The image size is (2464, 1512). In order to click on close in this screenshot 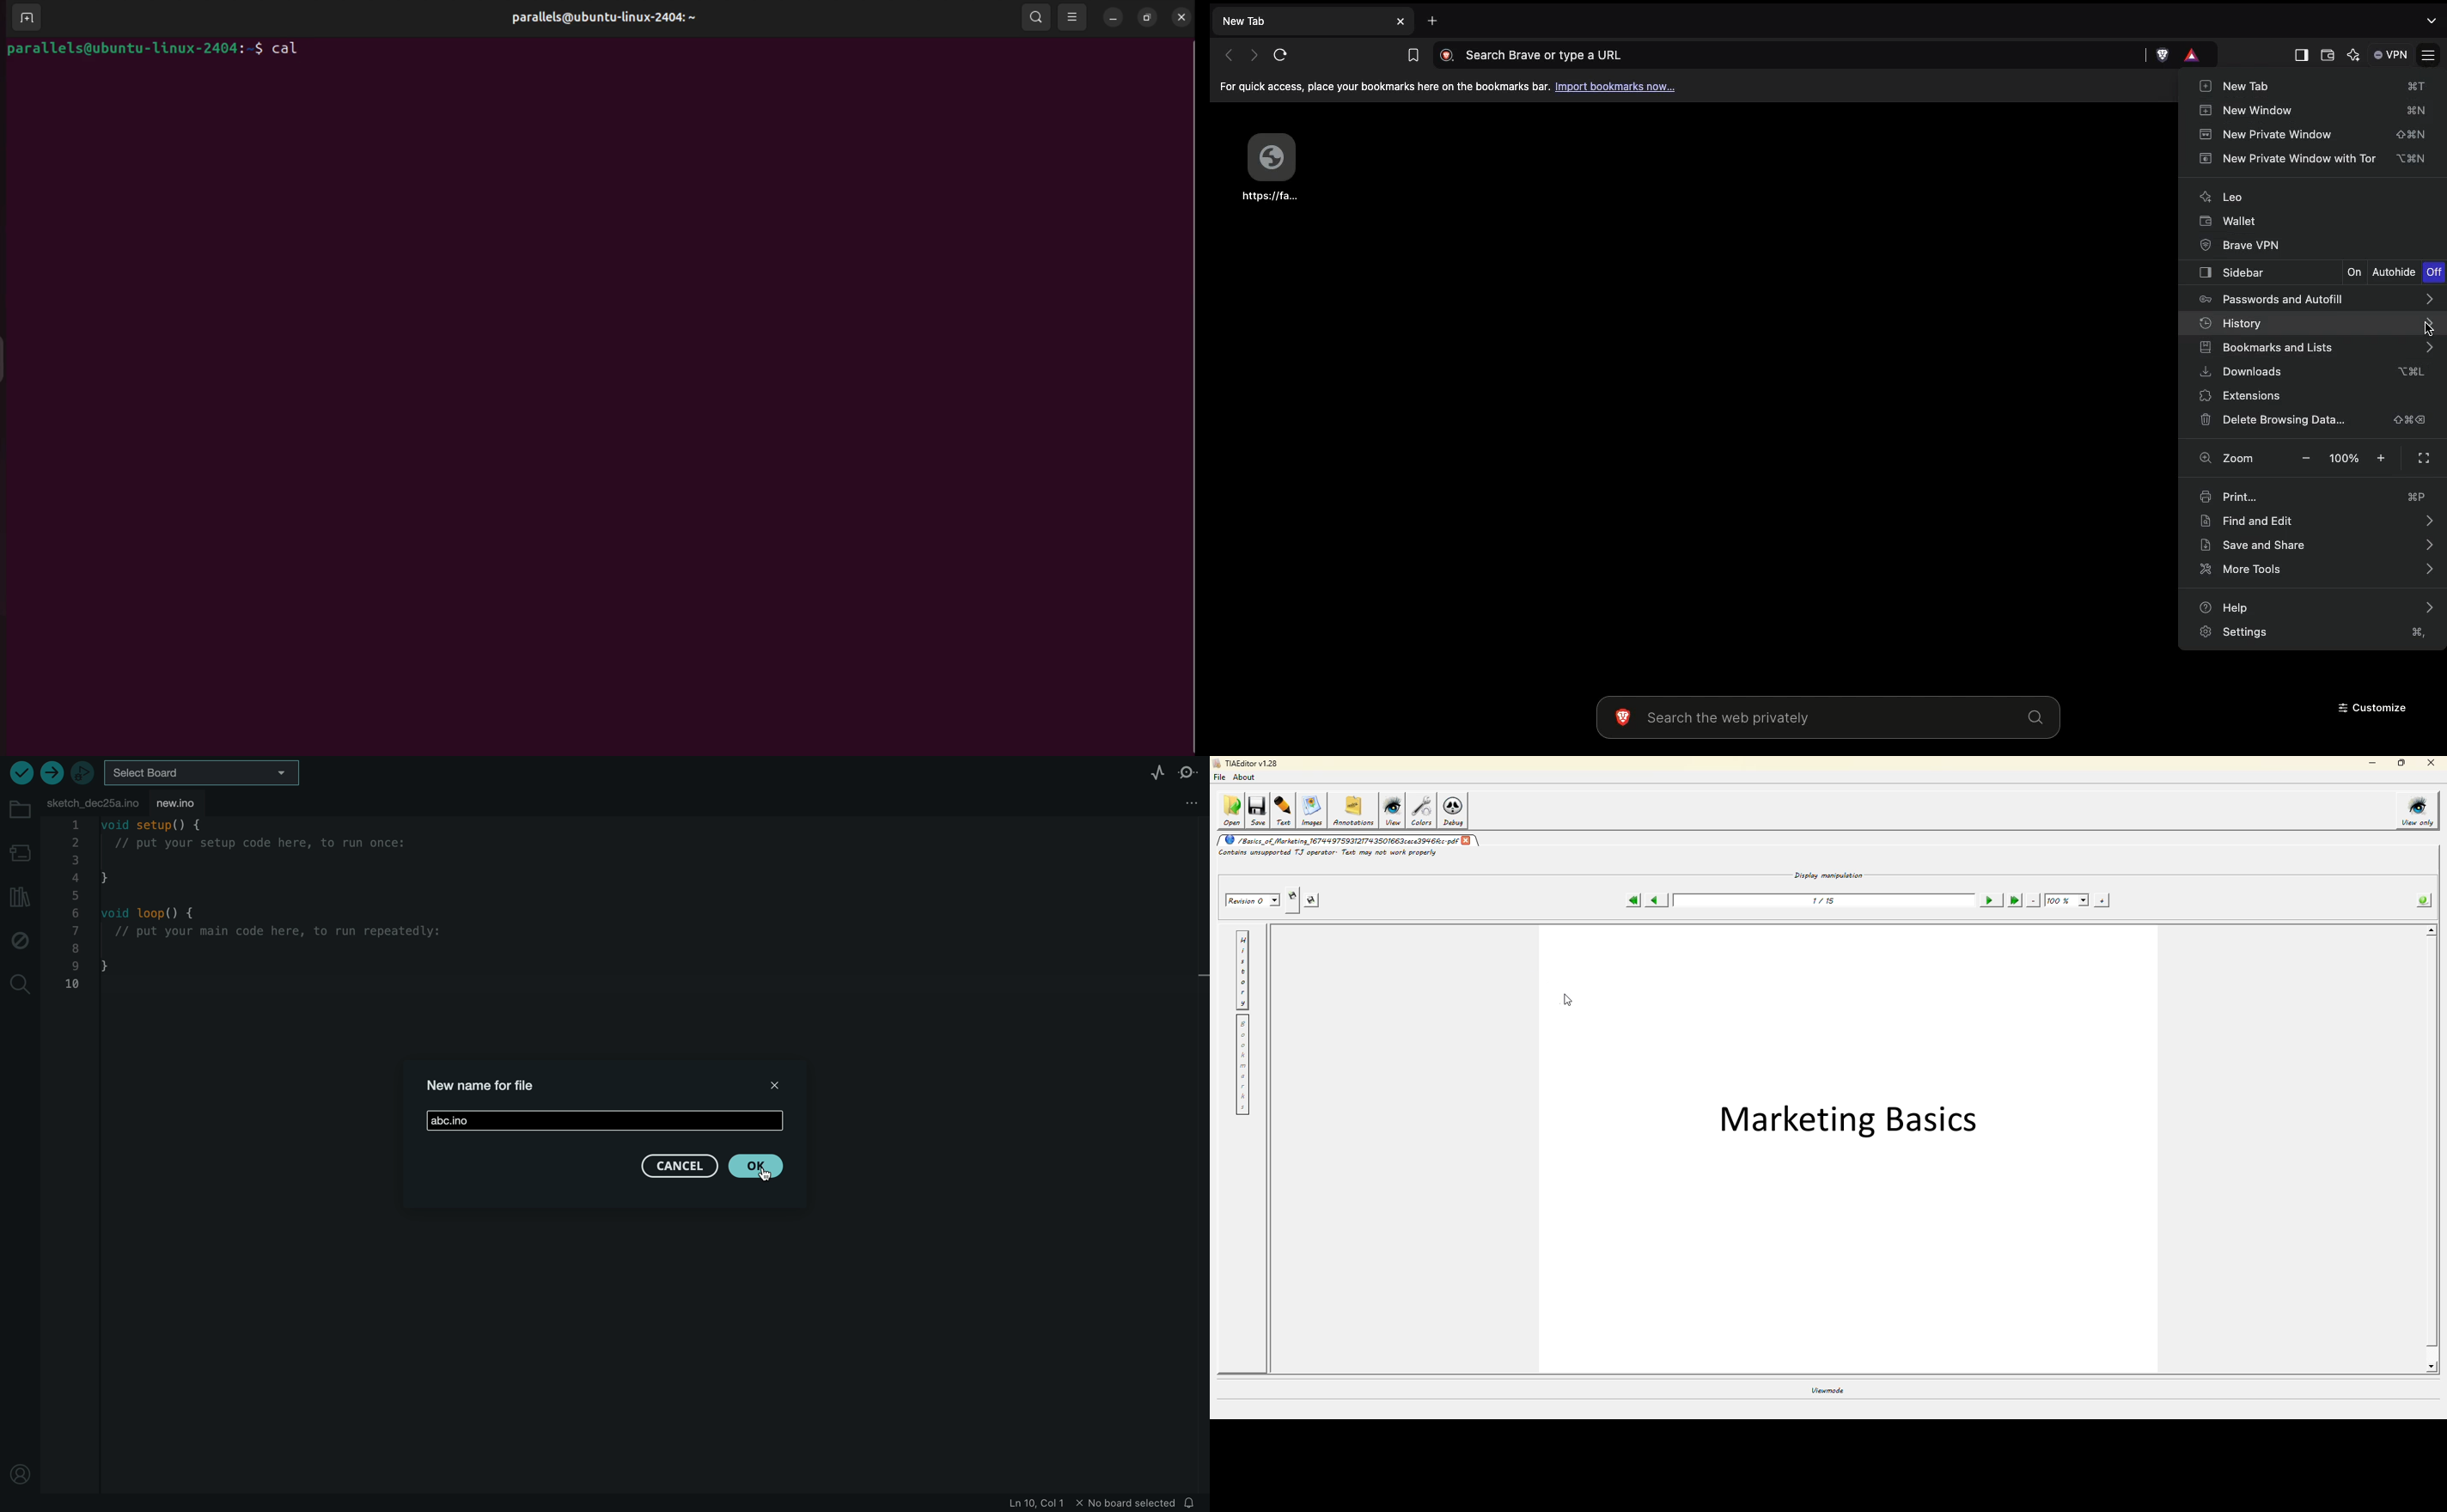, I will do `click(1182, 18)`.